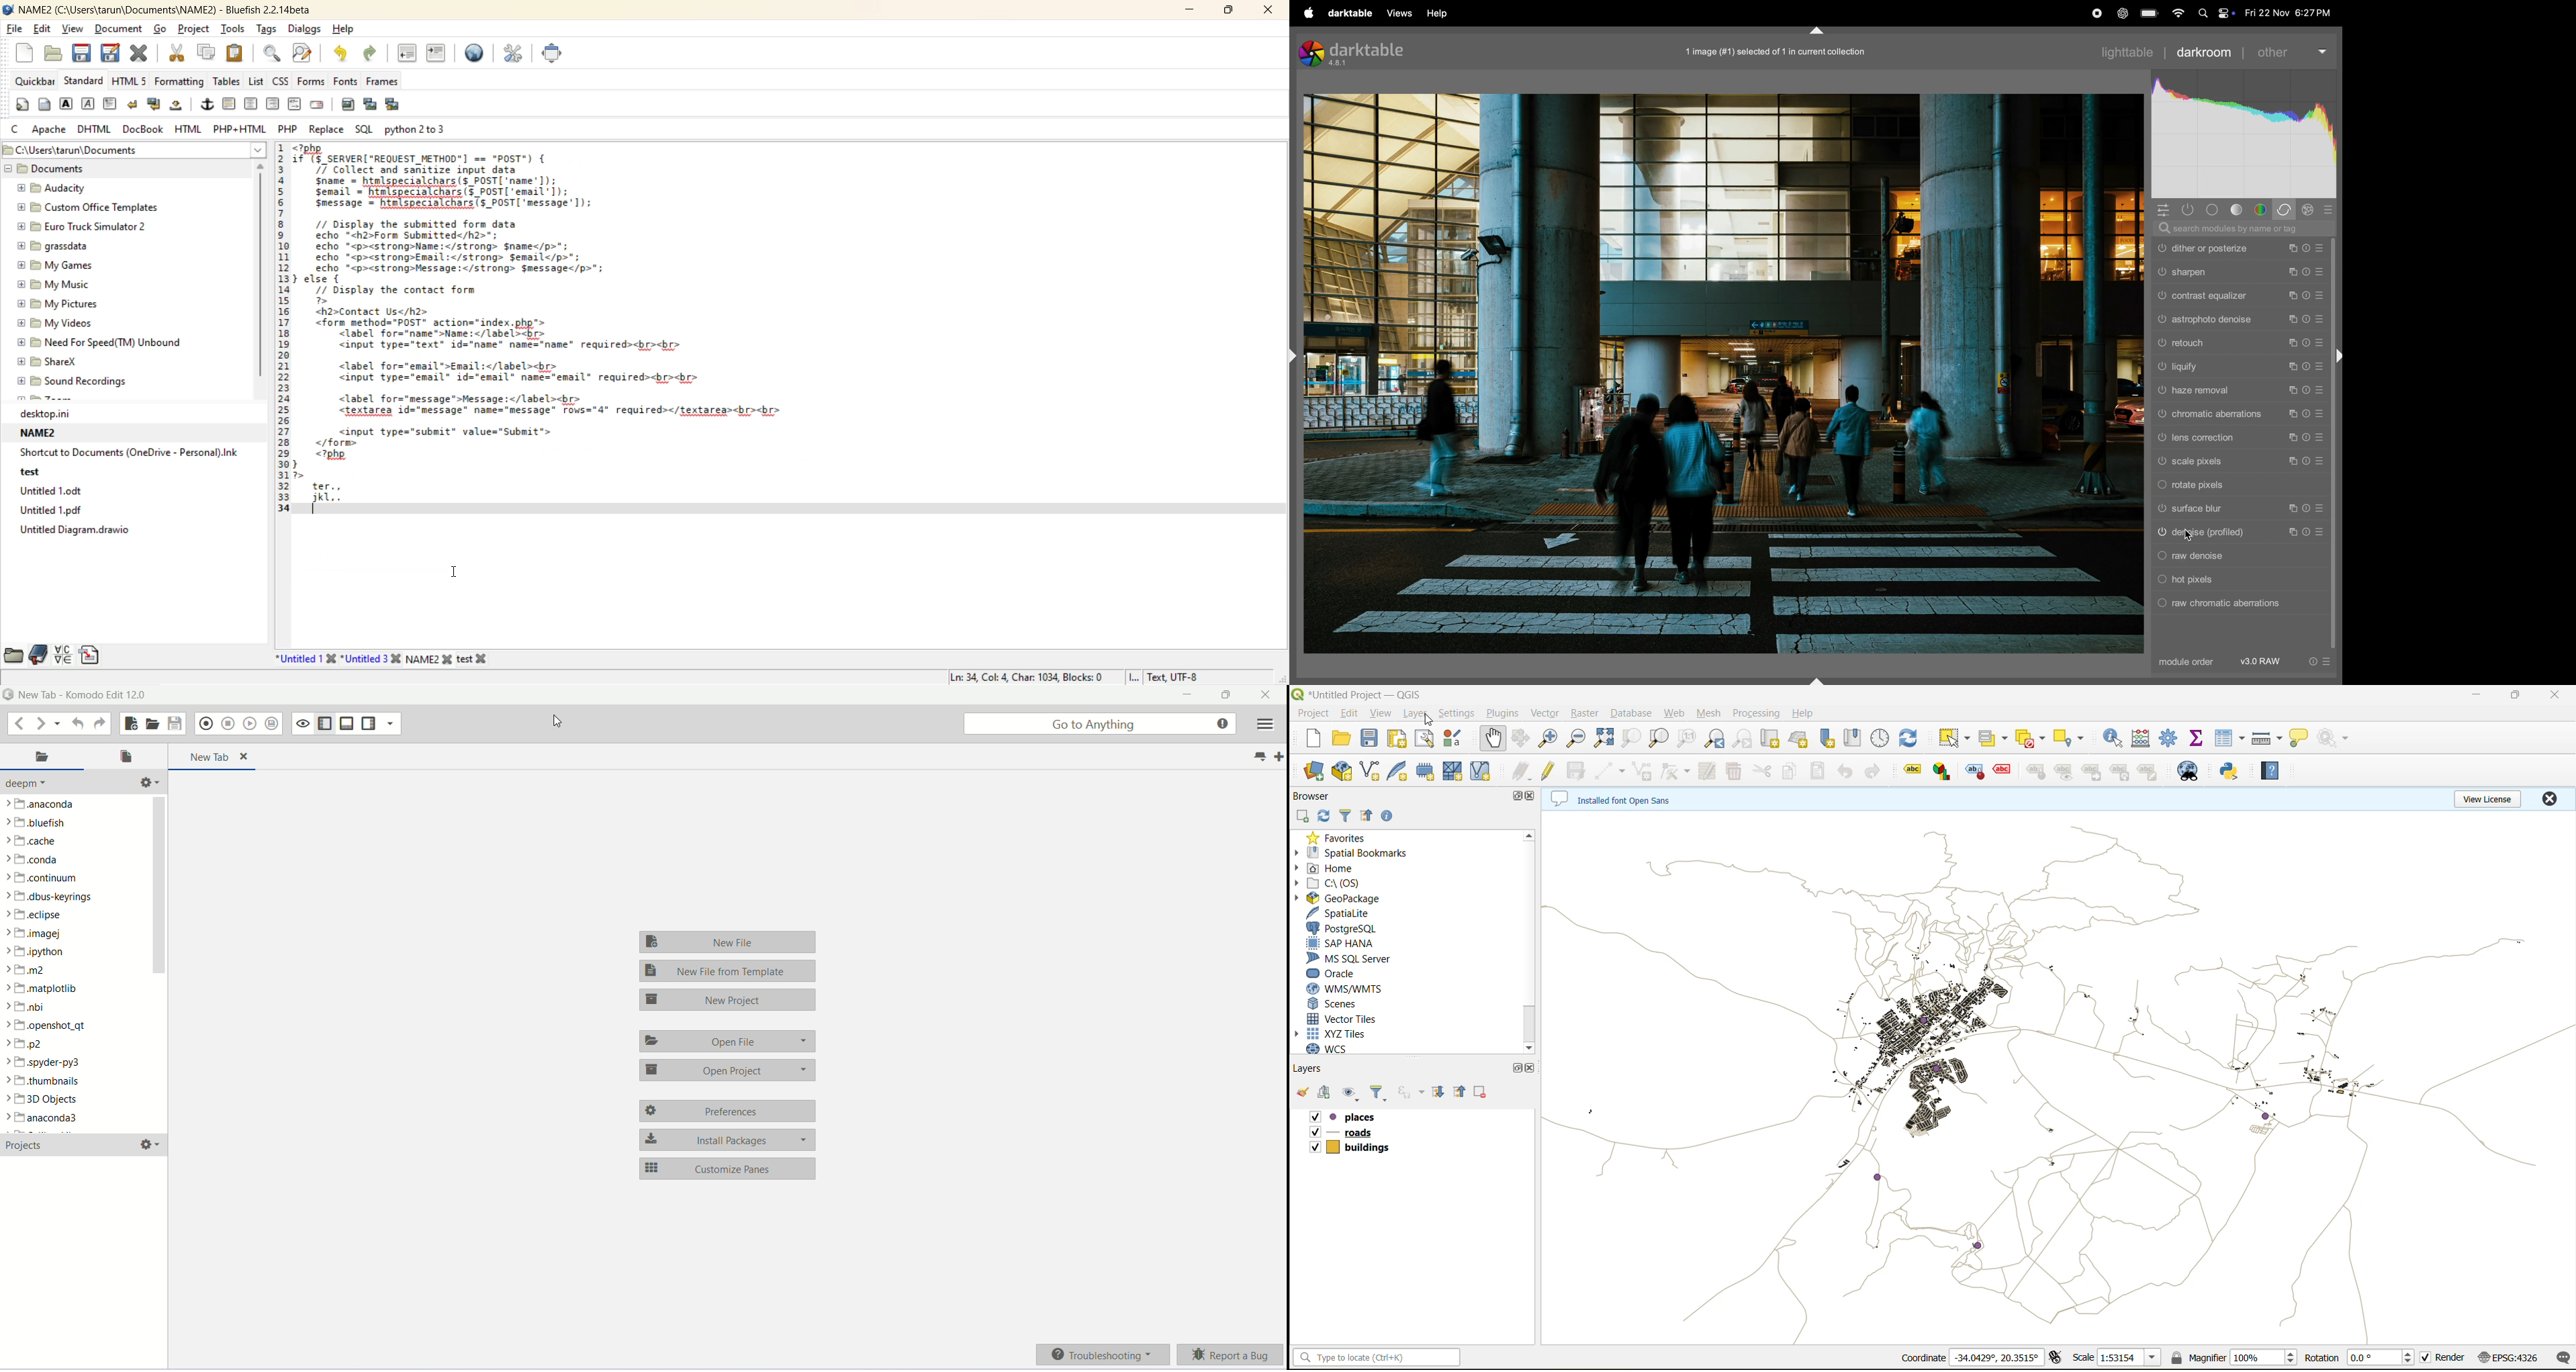 The height and width of the screenshot is (1372, 2576). I want to click on tone, so click(2238, 210).